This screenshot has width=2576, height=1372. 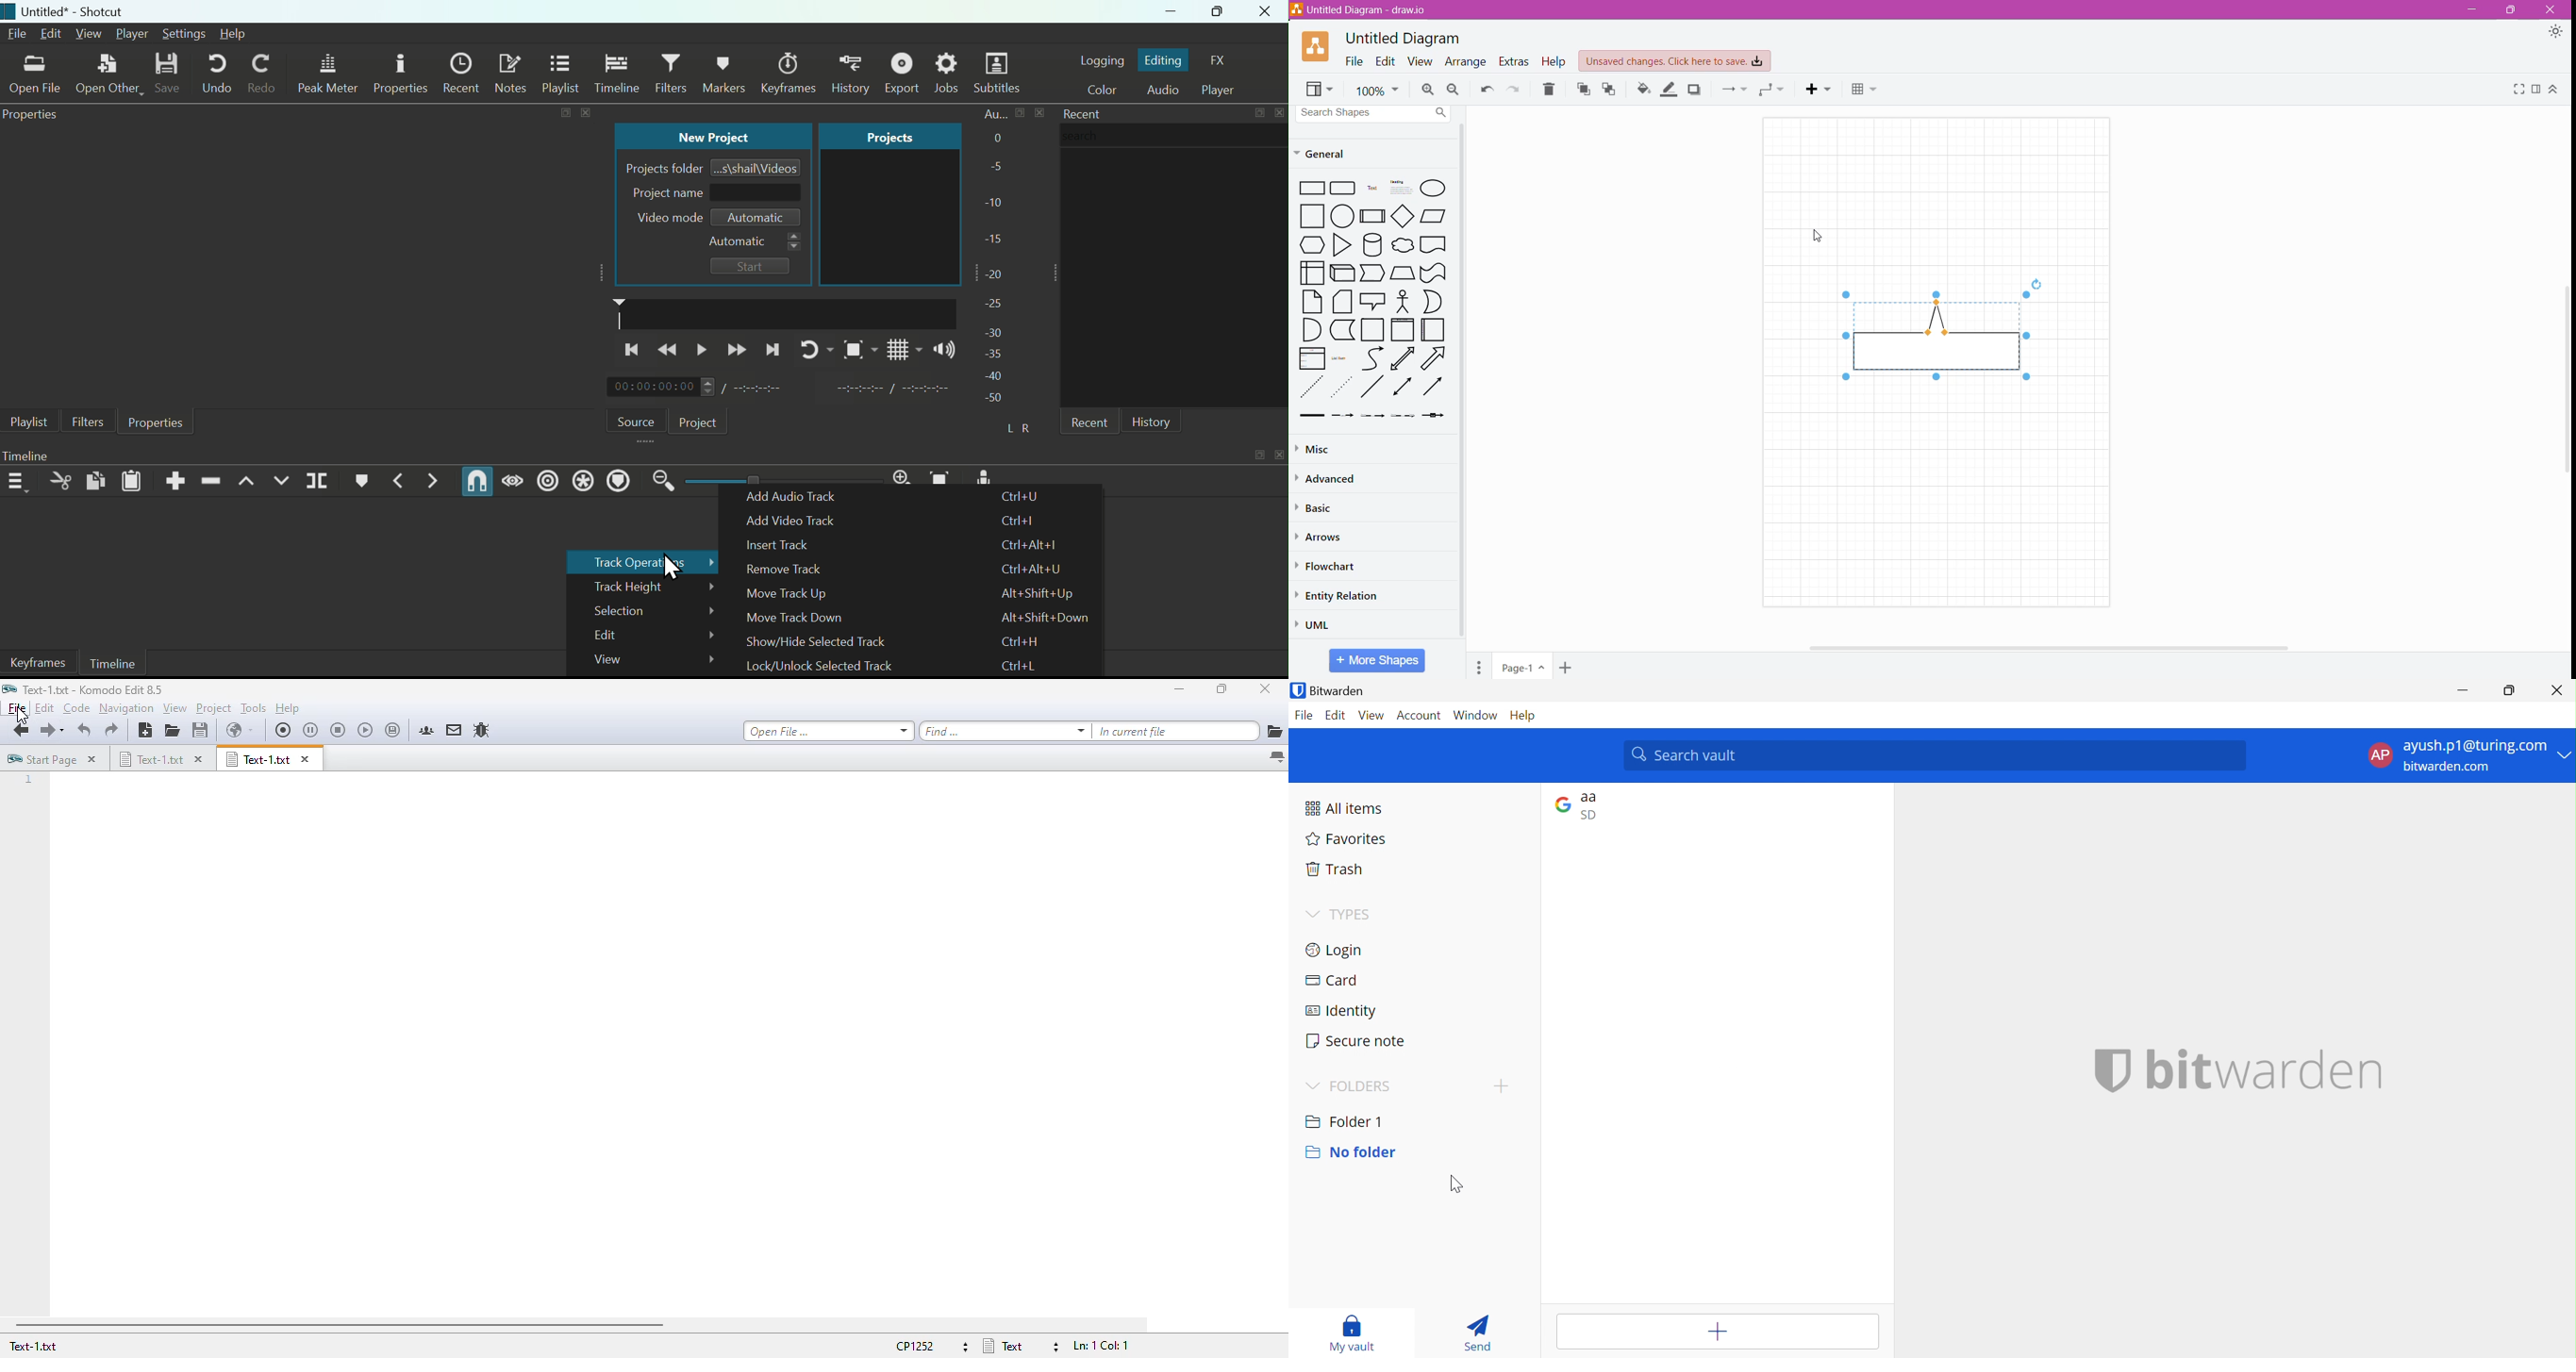 I want to click on Properties, so click(x=157, y=423).